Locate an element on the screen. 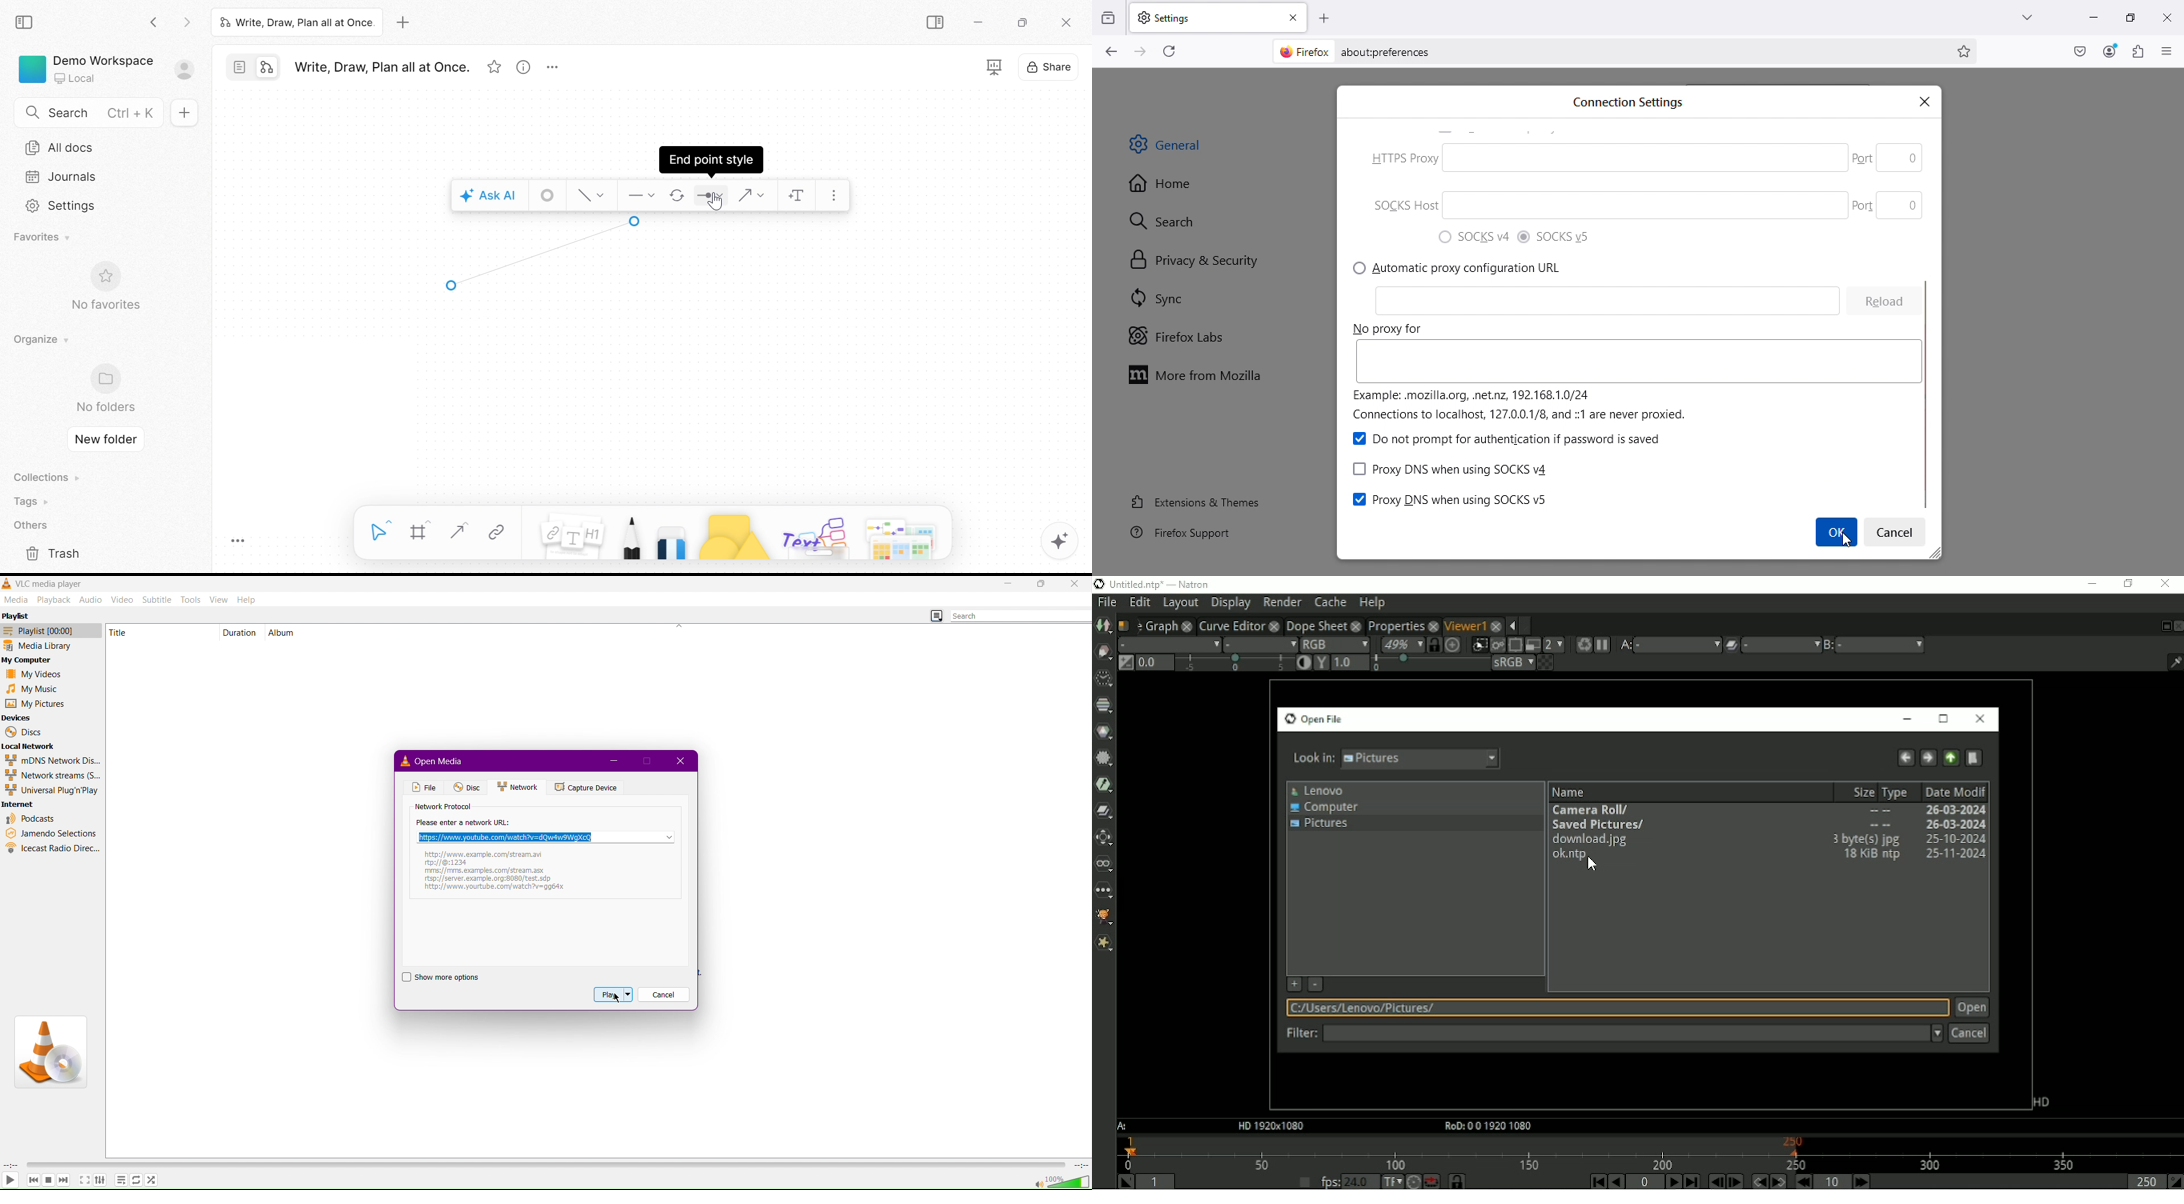 This screenshot has height=1204, width=2184. Close is located at coordinates (1075, 584).